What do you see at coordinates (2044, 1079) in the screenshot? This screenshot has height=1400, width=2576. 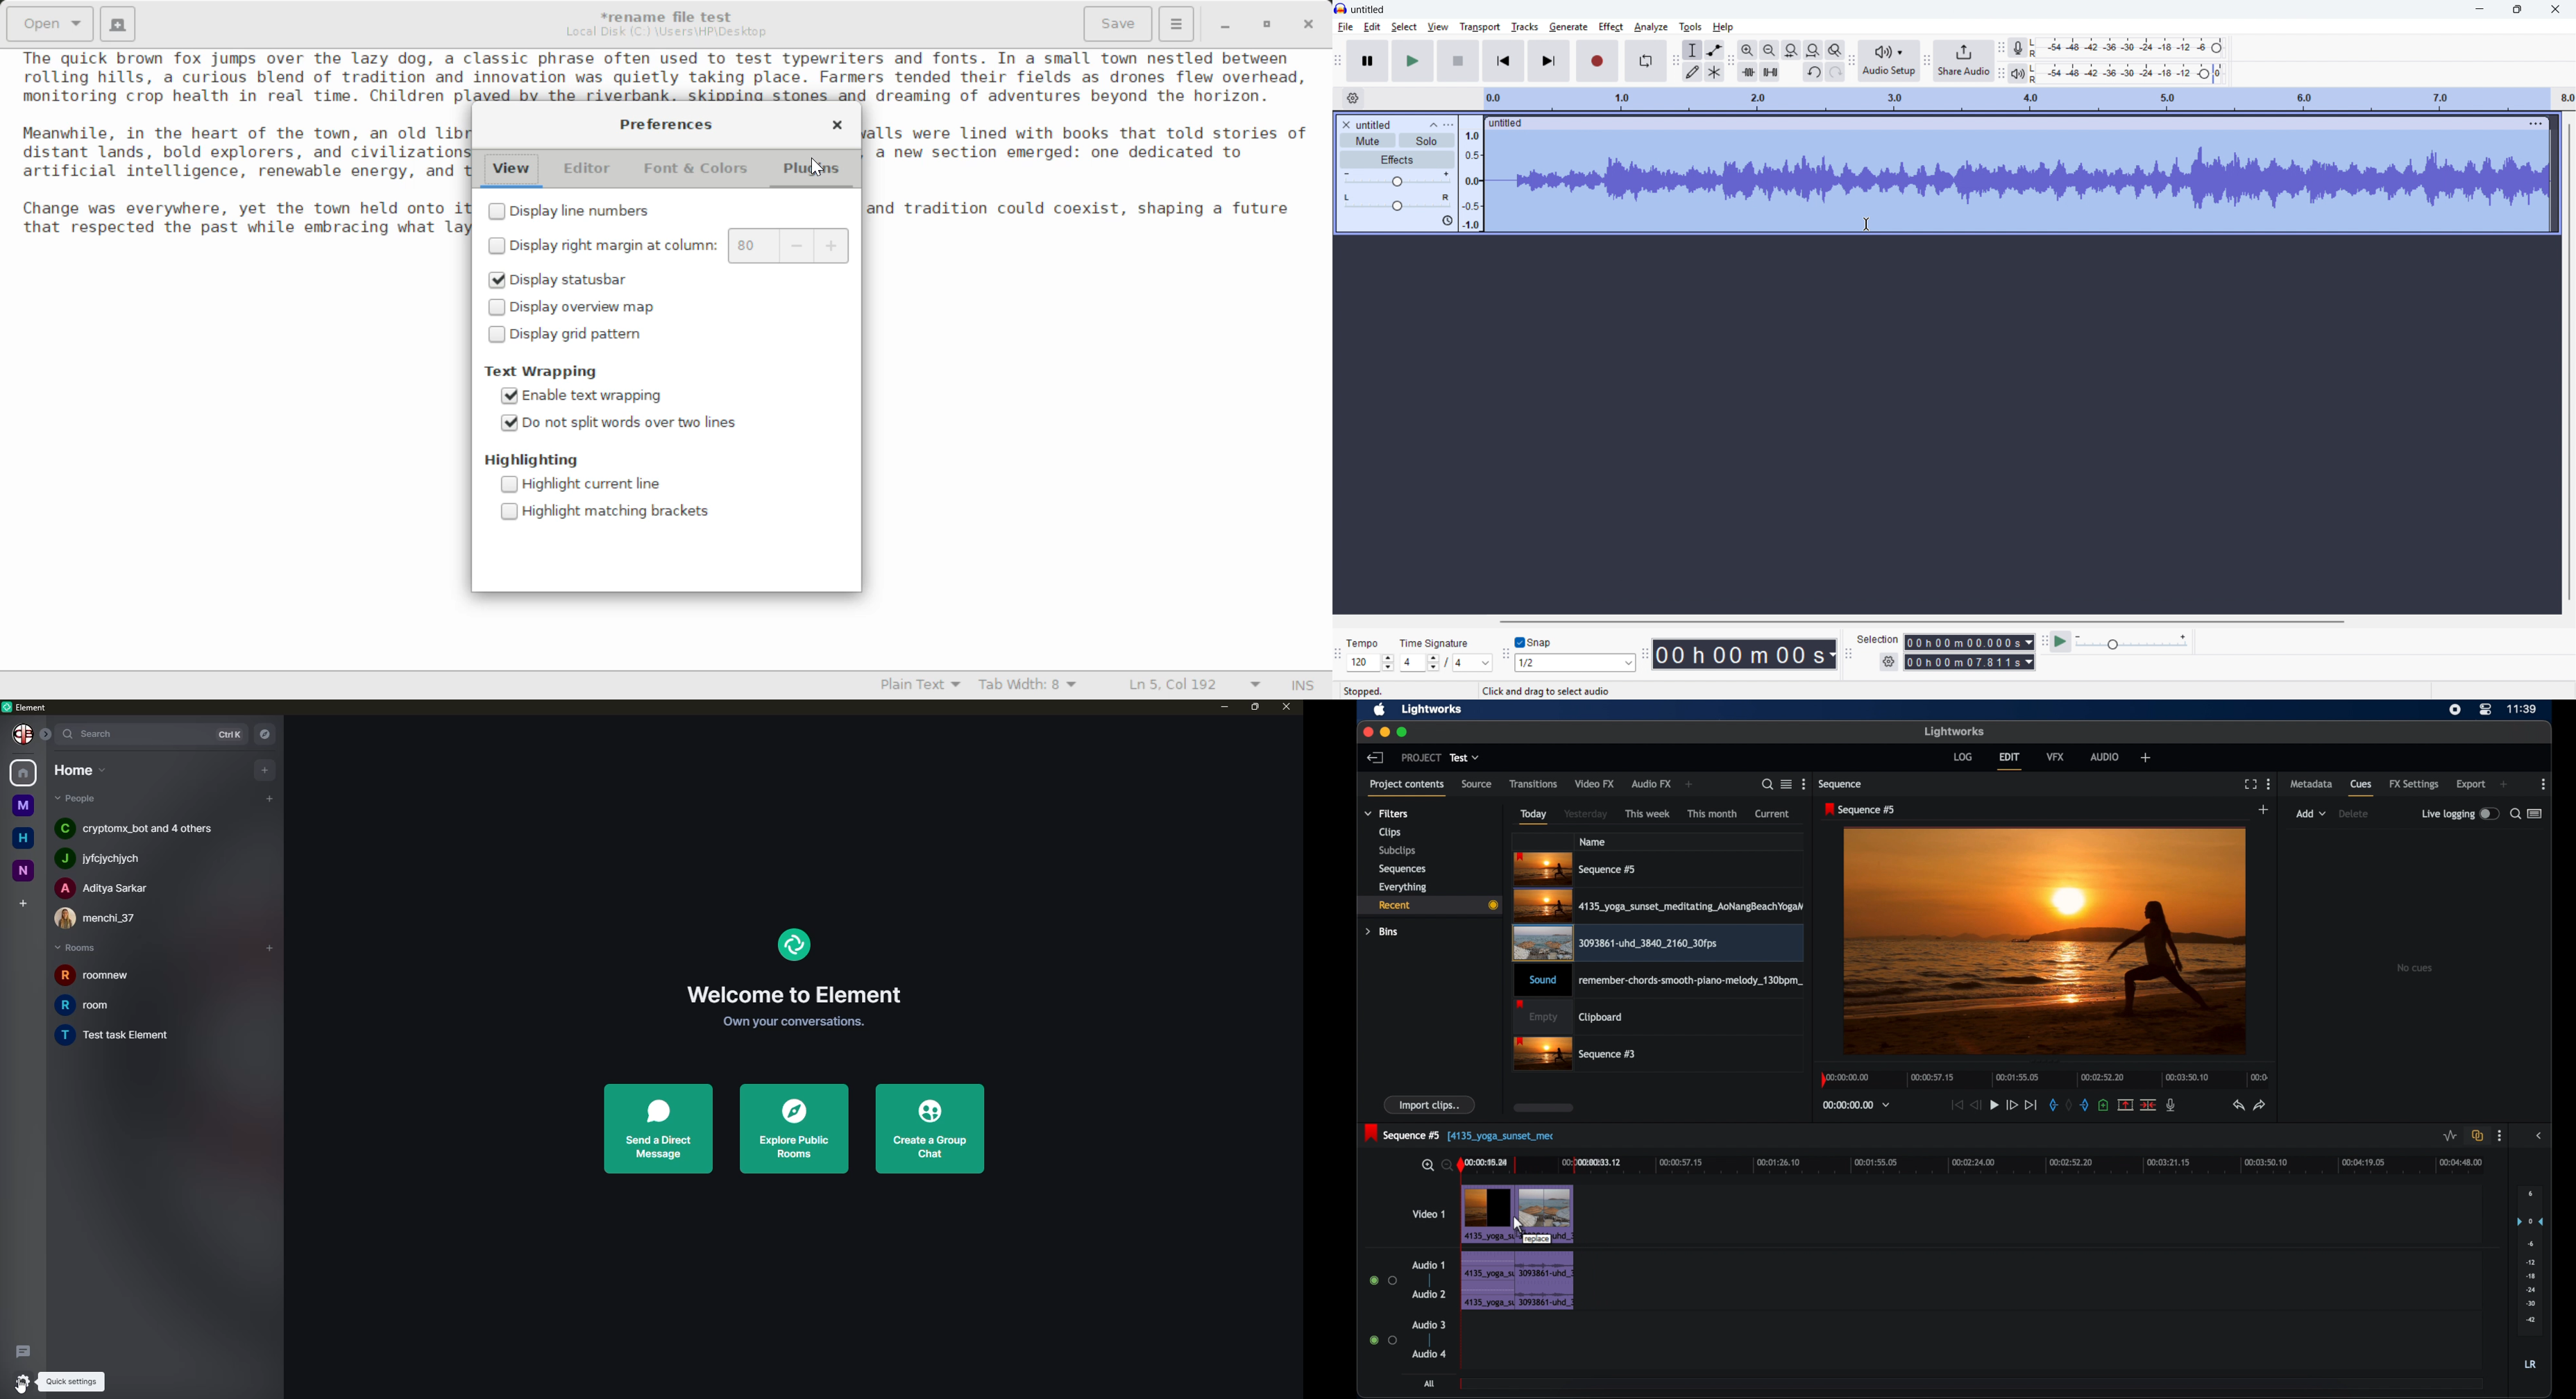 I see `timeline scale` at bounding box center [2044, 1079].